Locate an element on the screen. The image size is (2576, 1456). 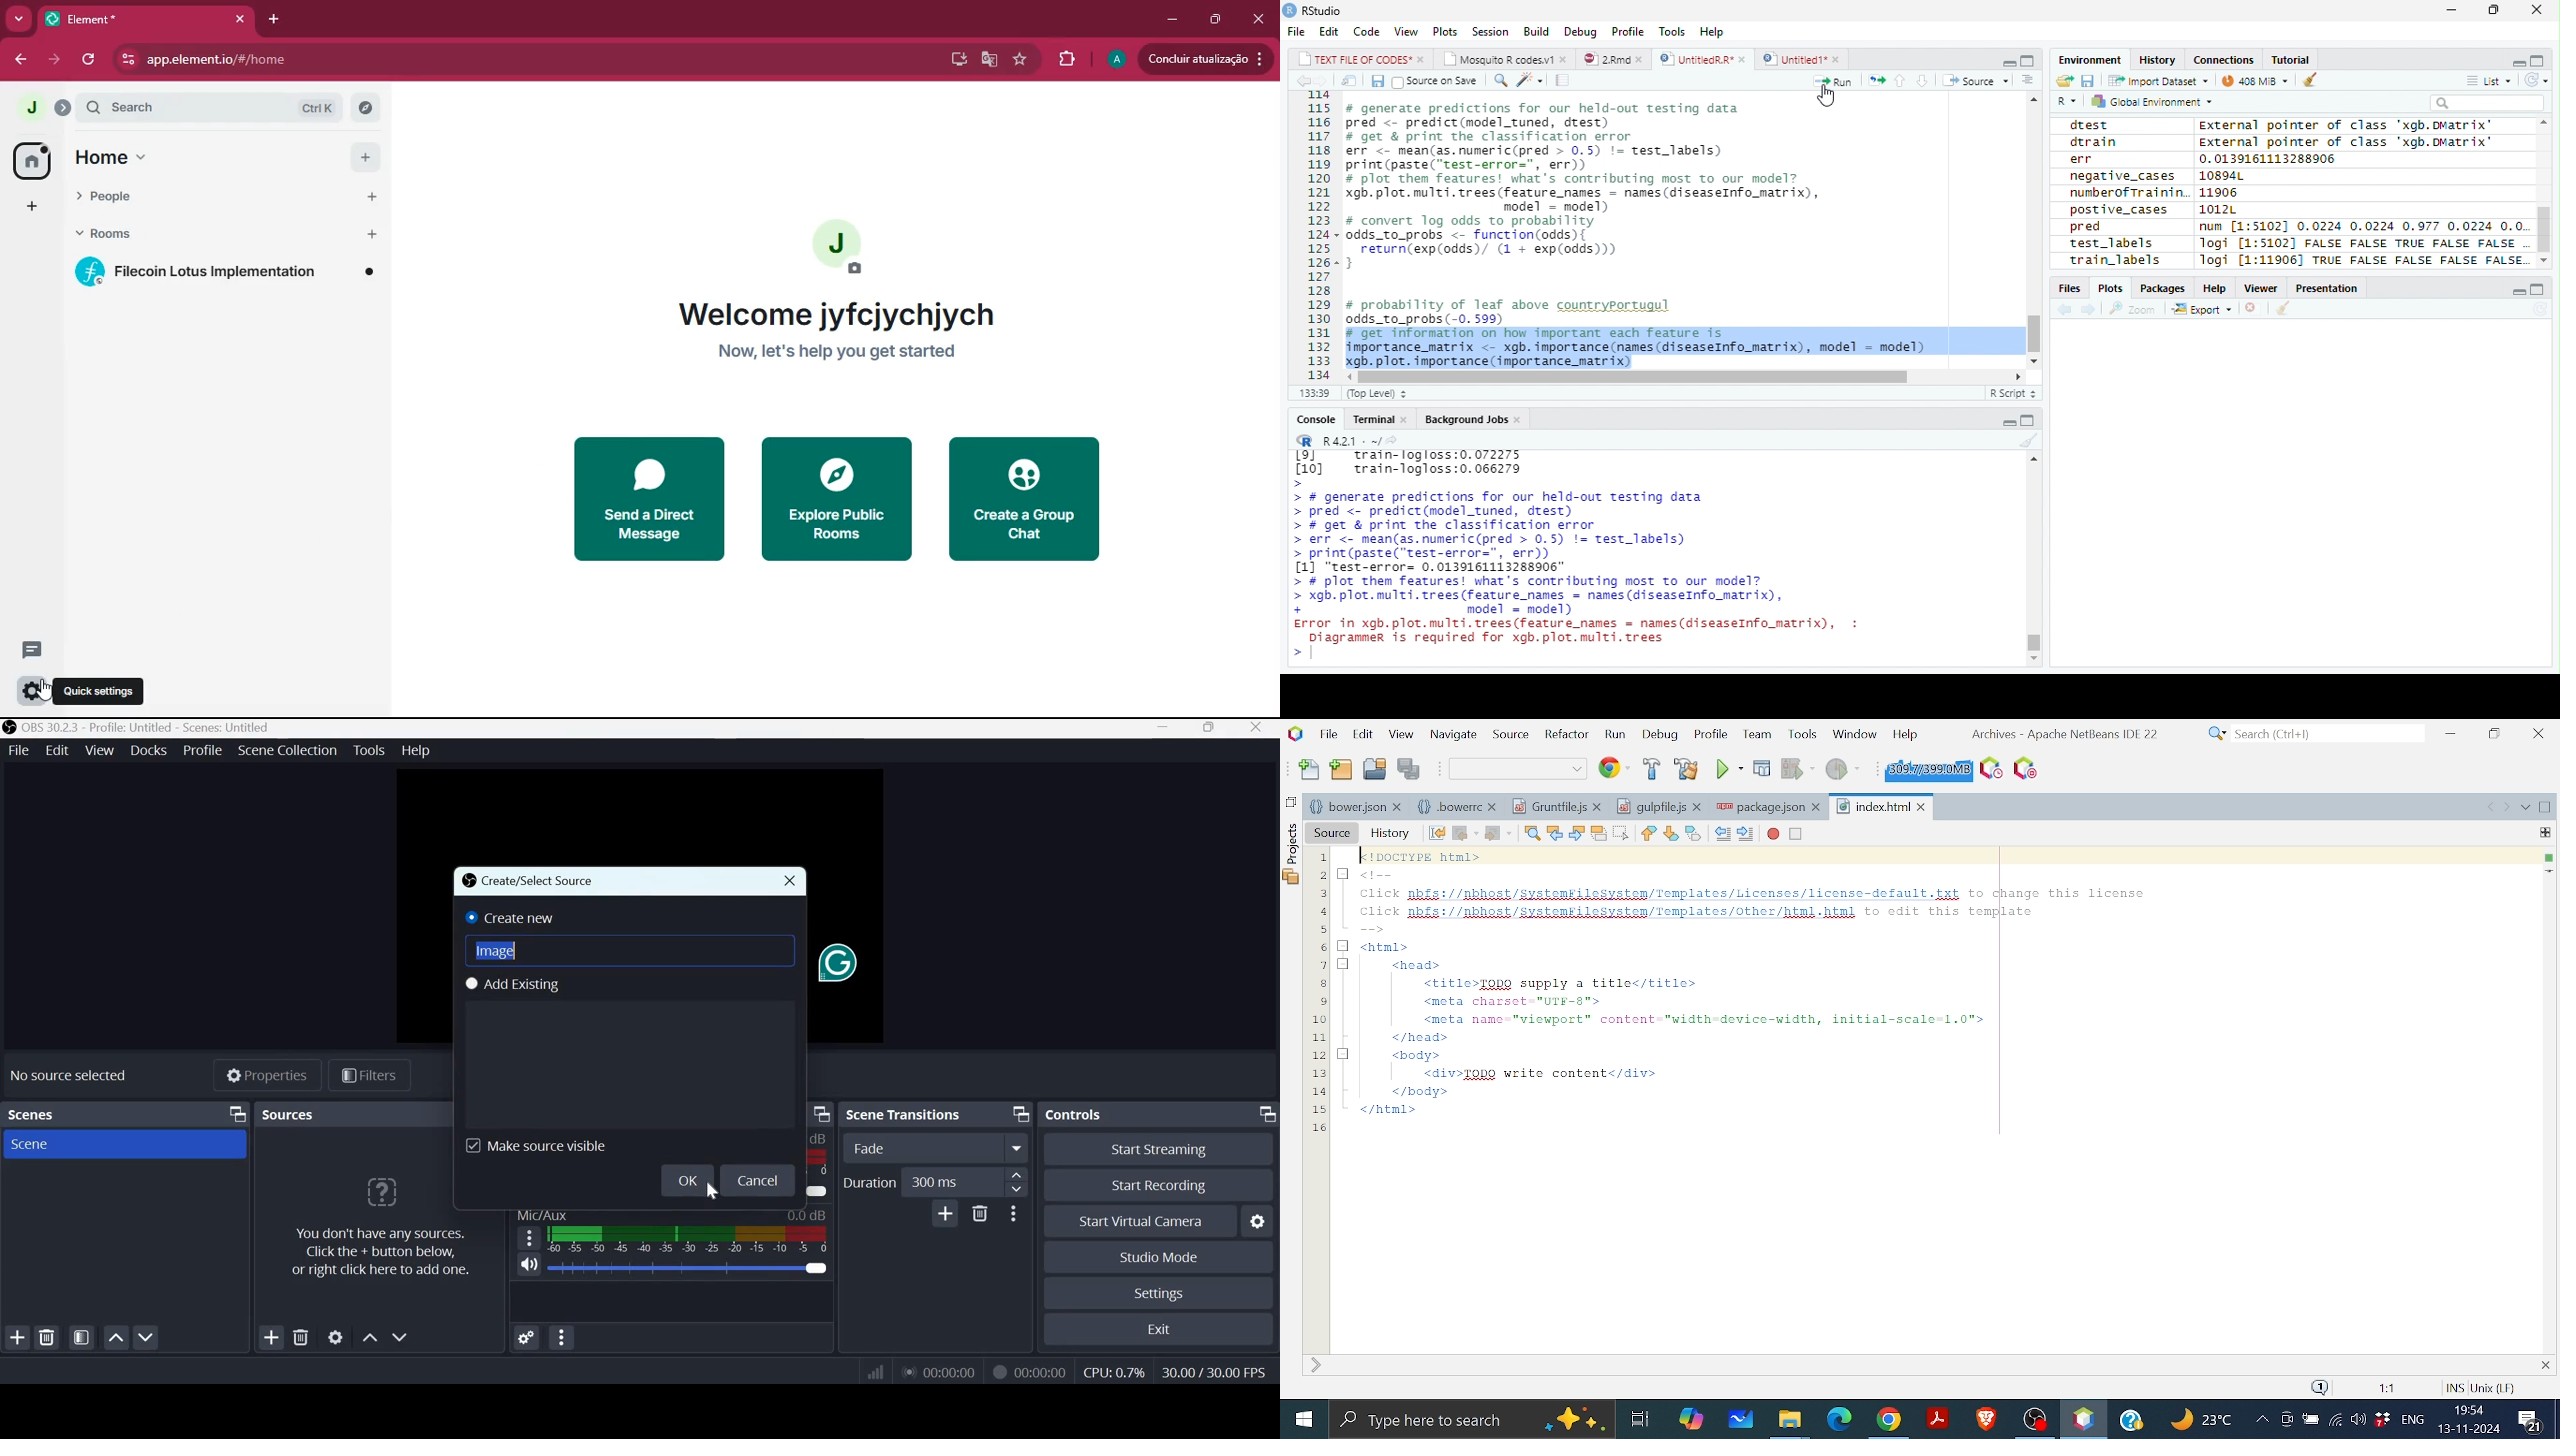
Remove selected scene is located at coordinates (49, 1338).